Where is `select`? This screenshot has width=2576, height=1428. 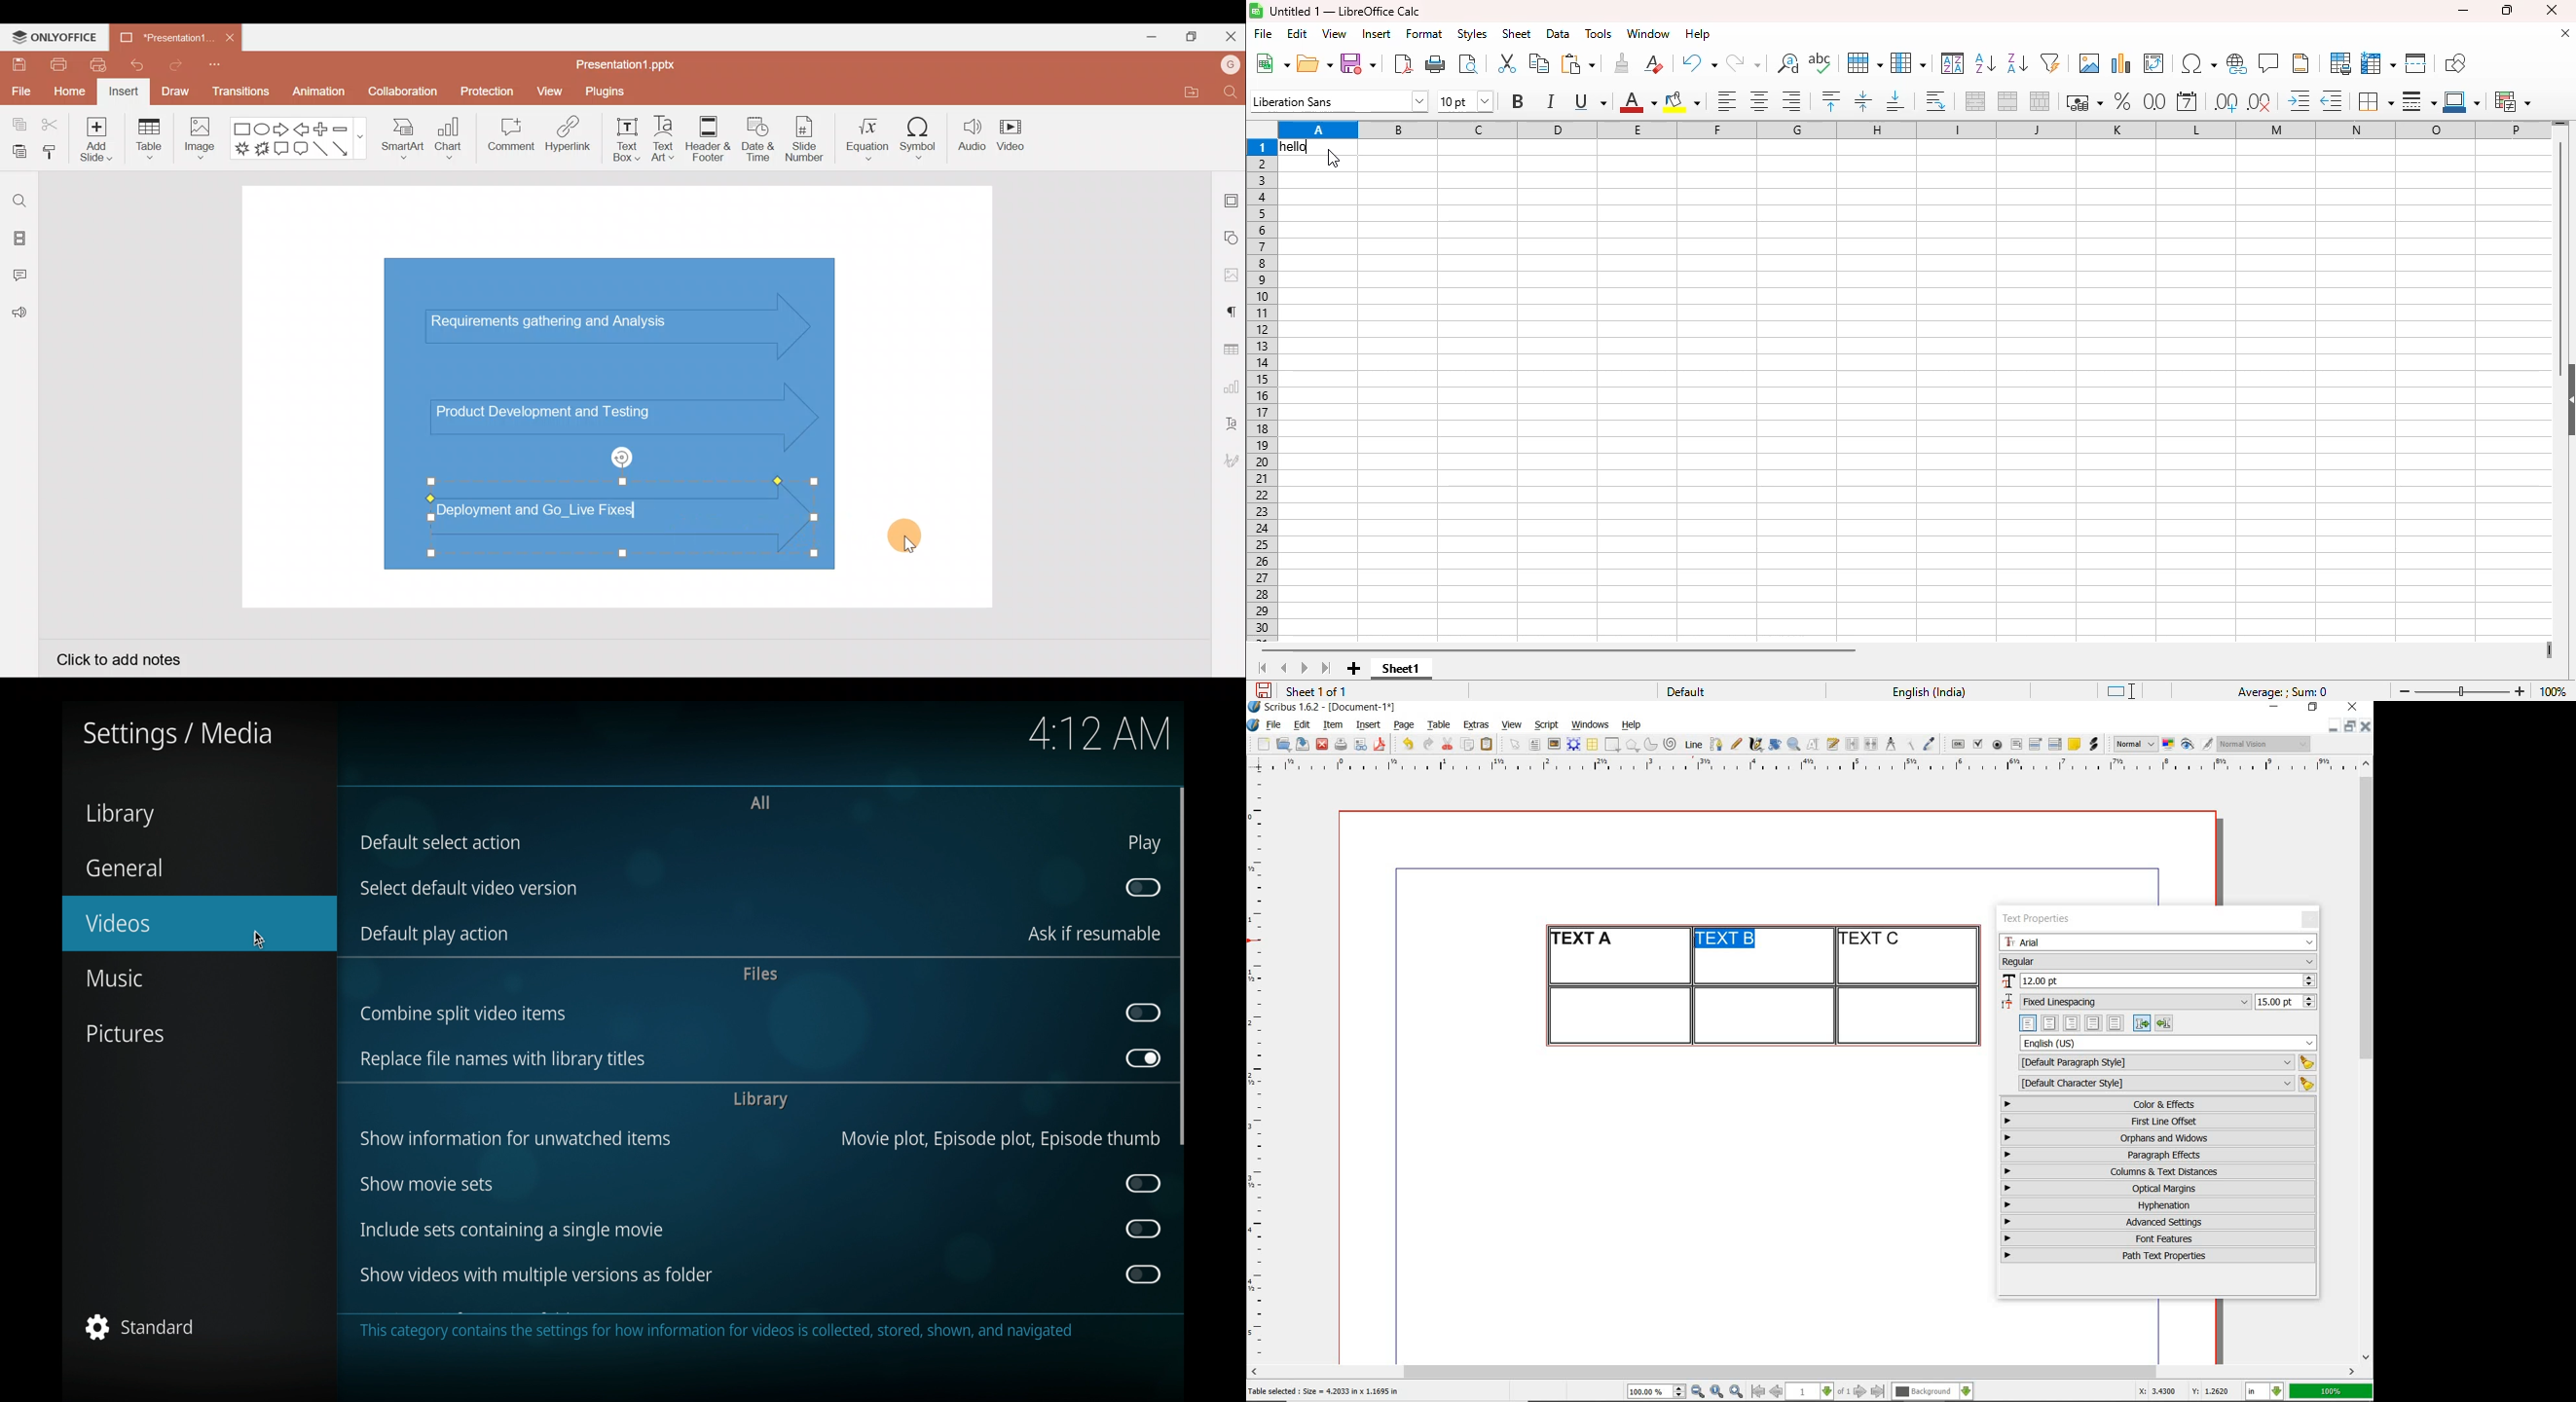
select is located at coordinates (1516, 745).